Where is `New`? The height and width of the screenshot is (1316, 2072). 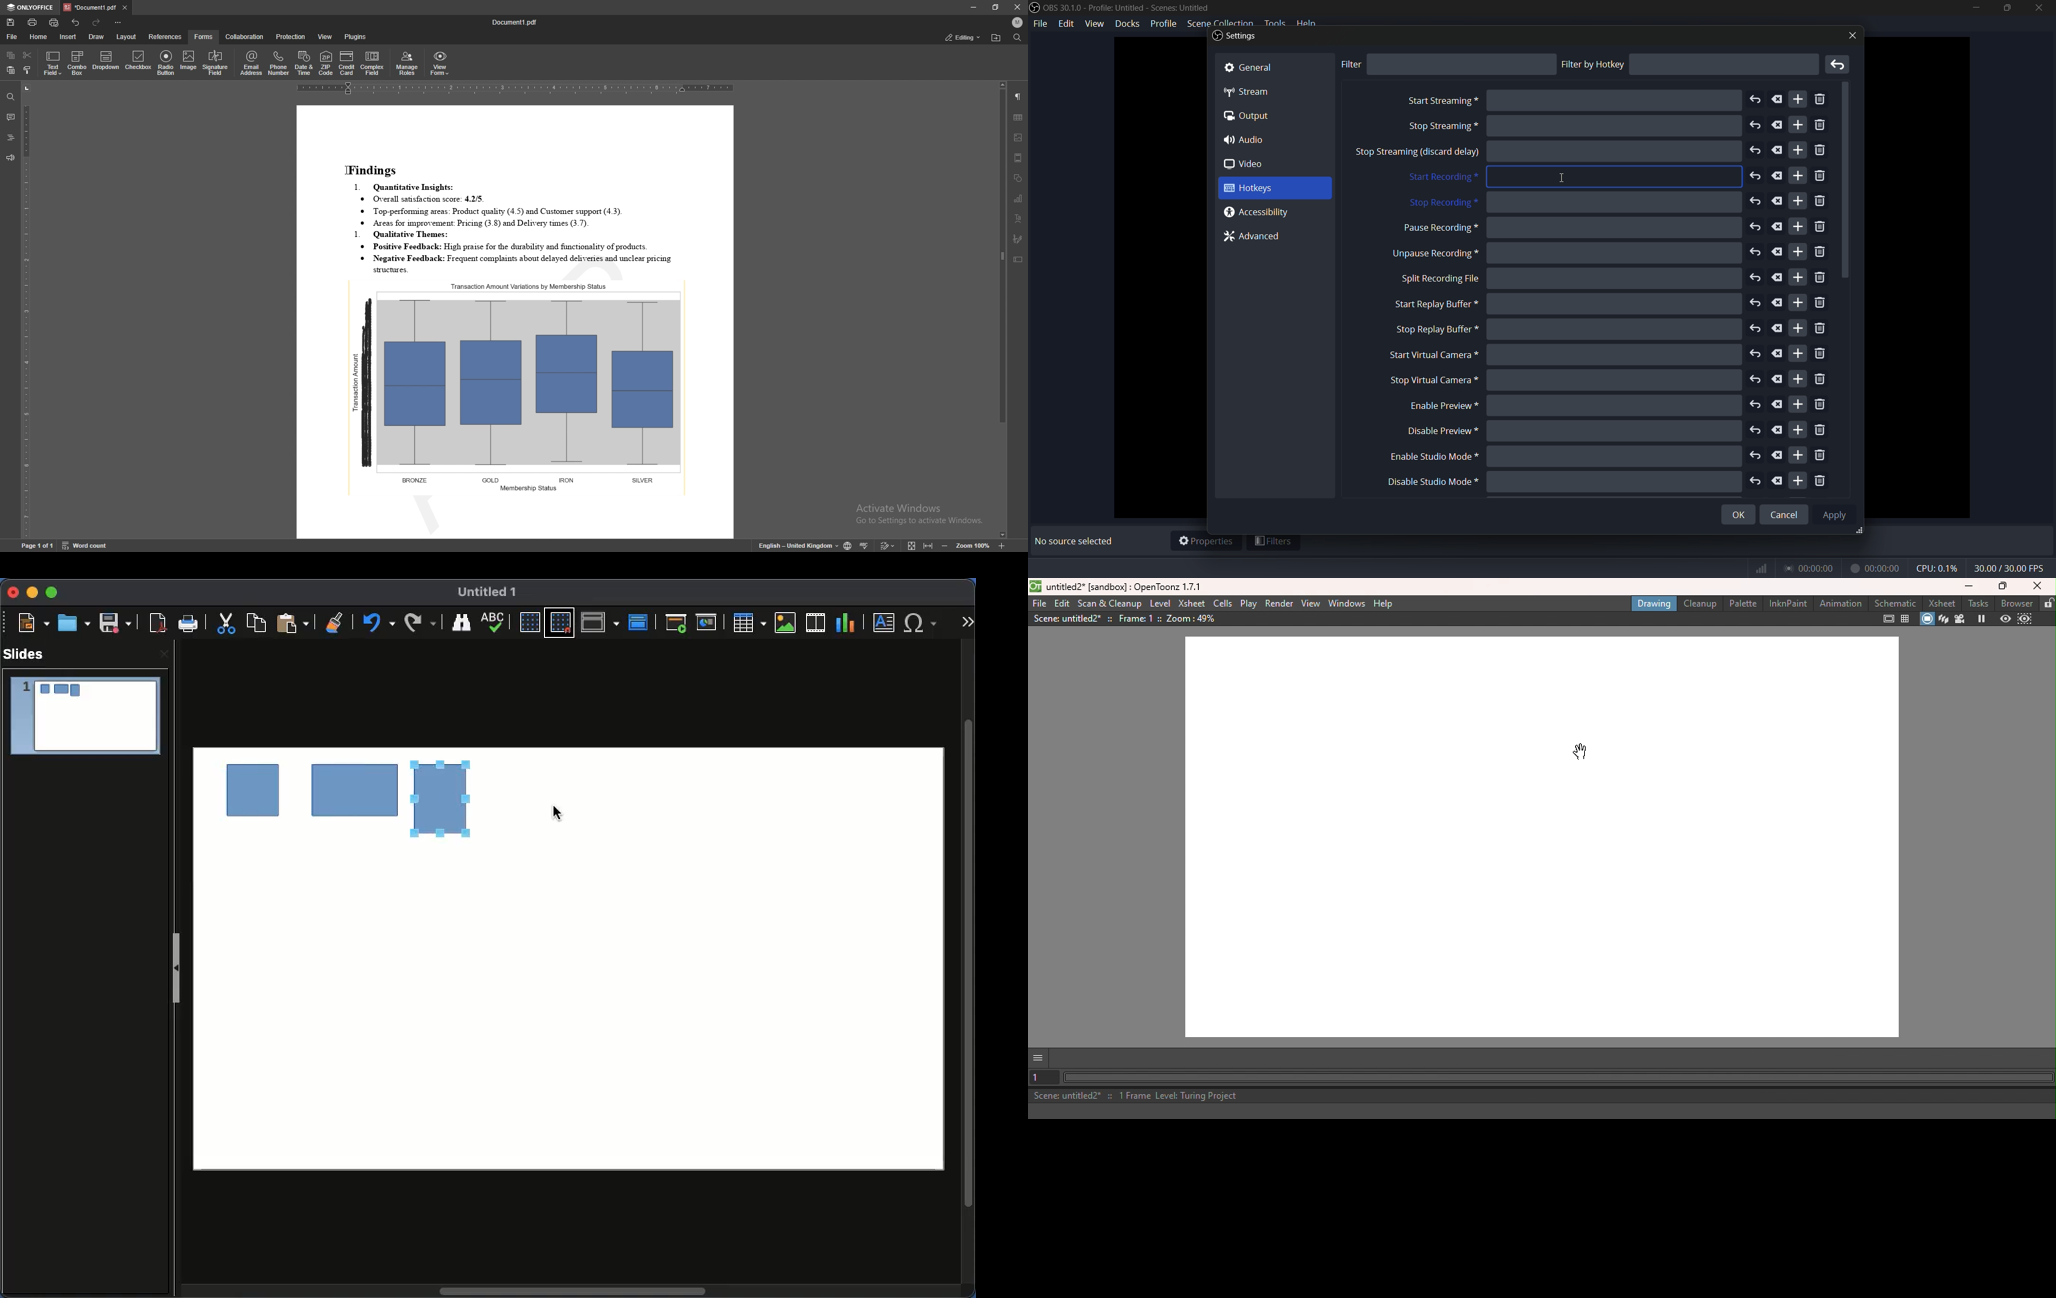
New is located at coordinates (28, 623).